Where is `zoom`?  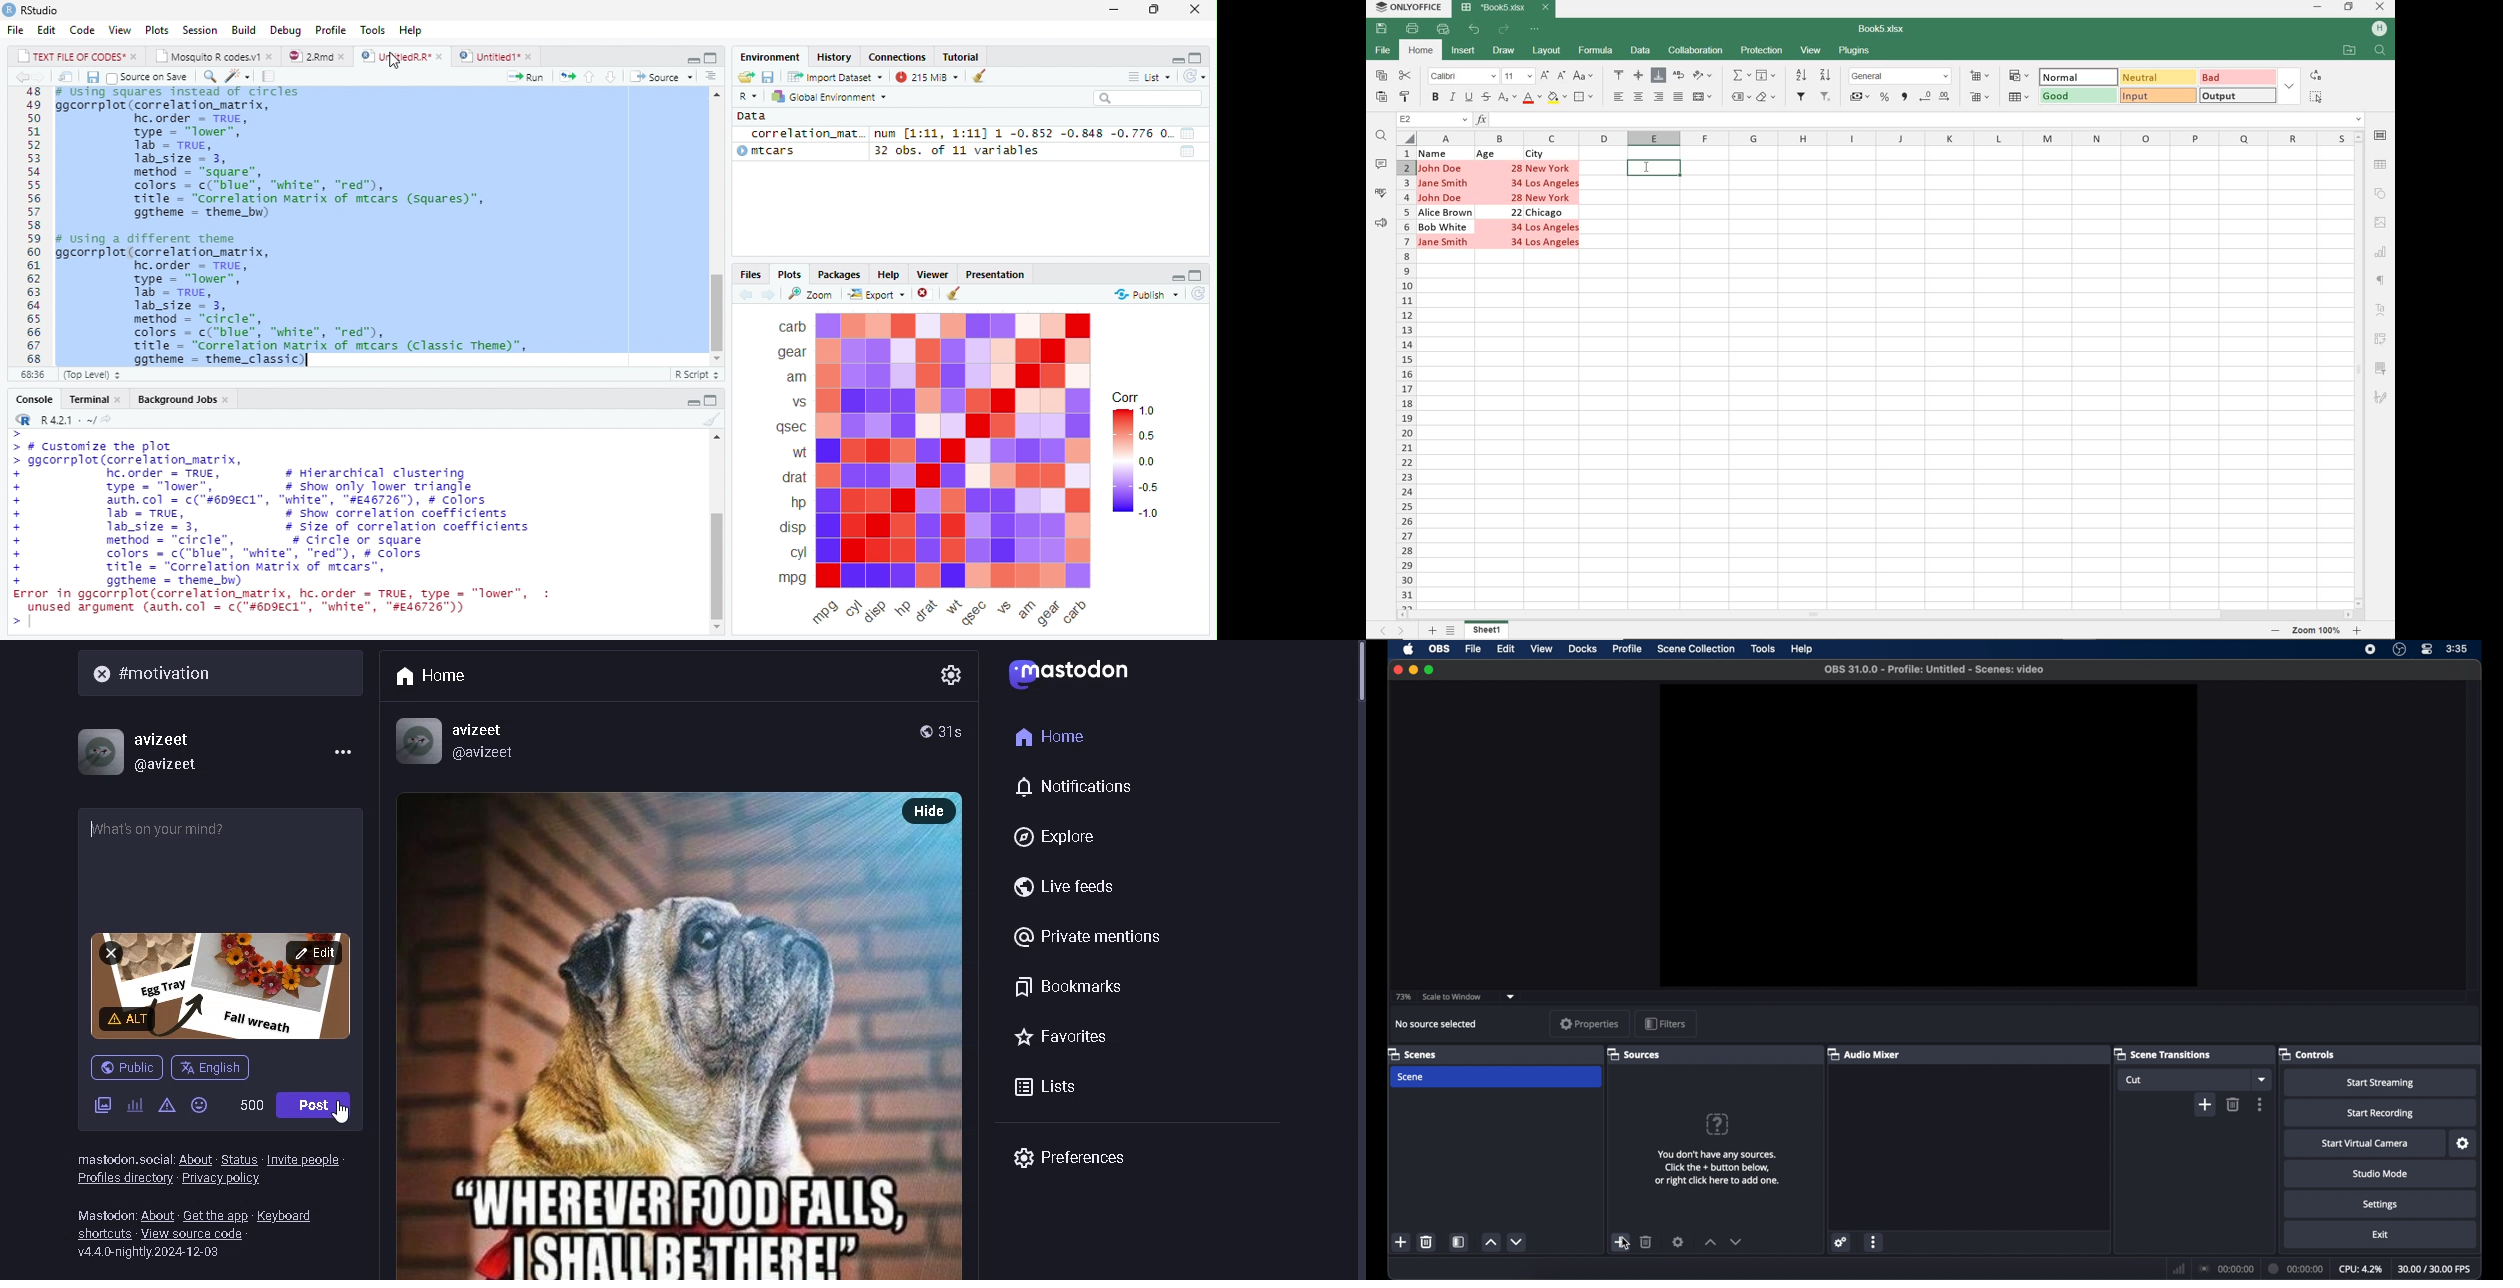
zoom is located at coordinates (815, 294).